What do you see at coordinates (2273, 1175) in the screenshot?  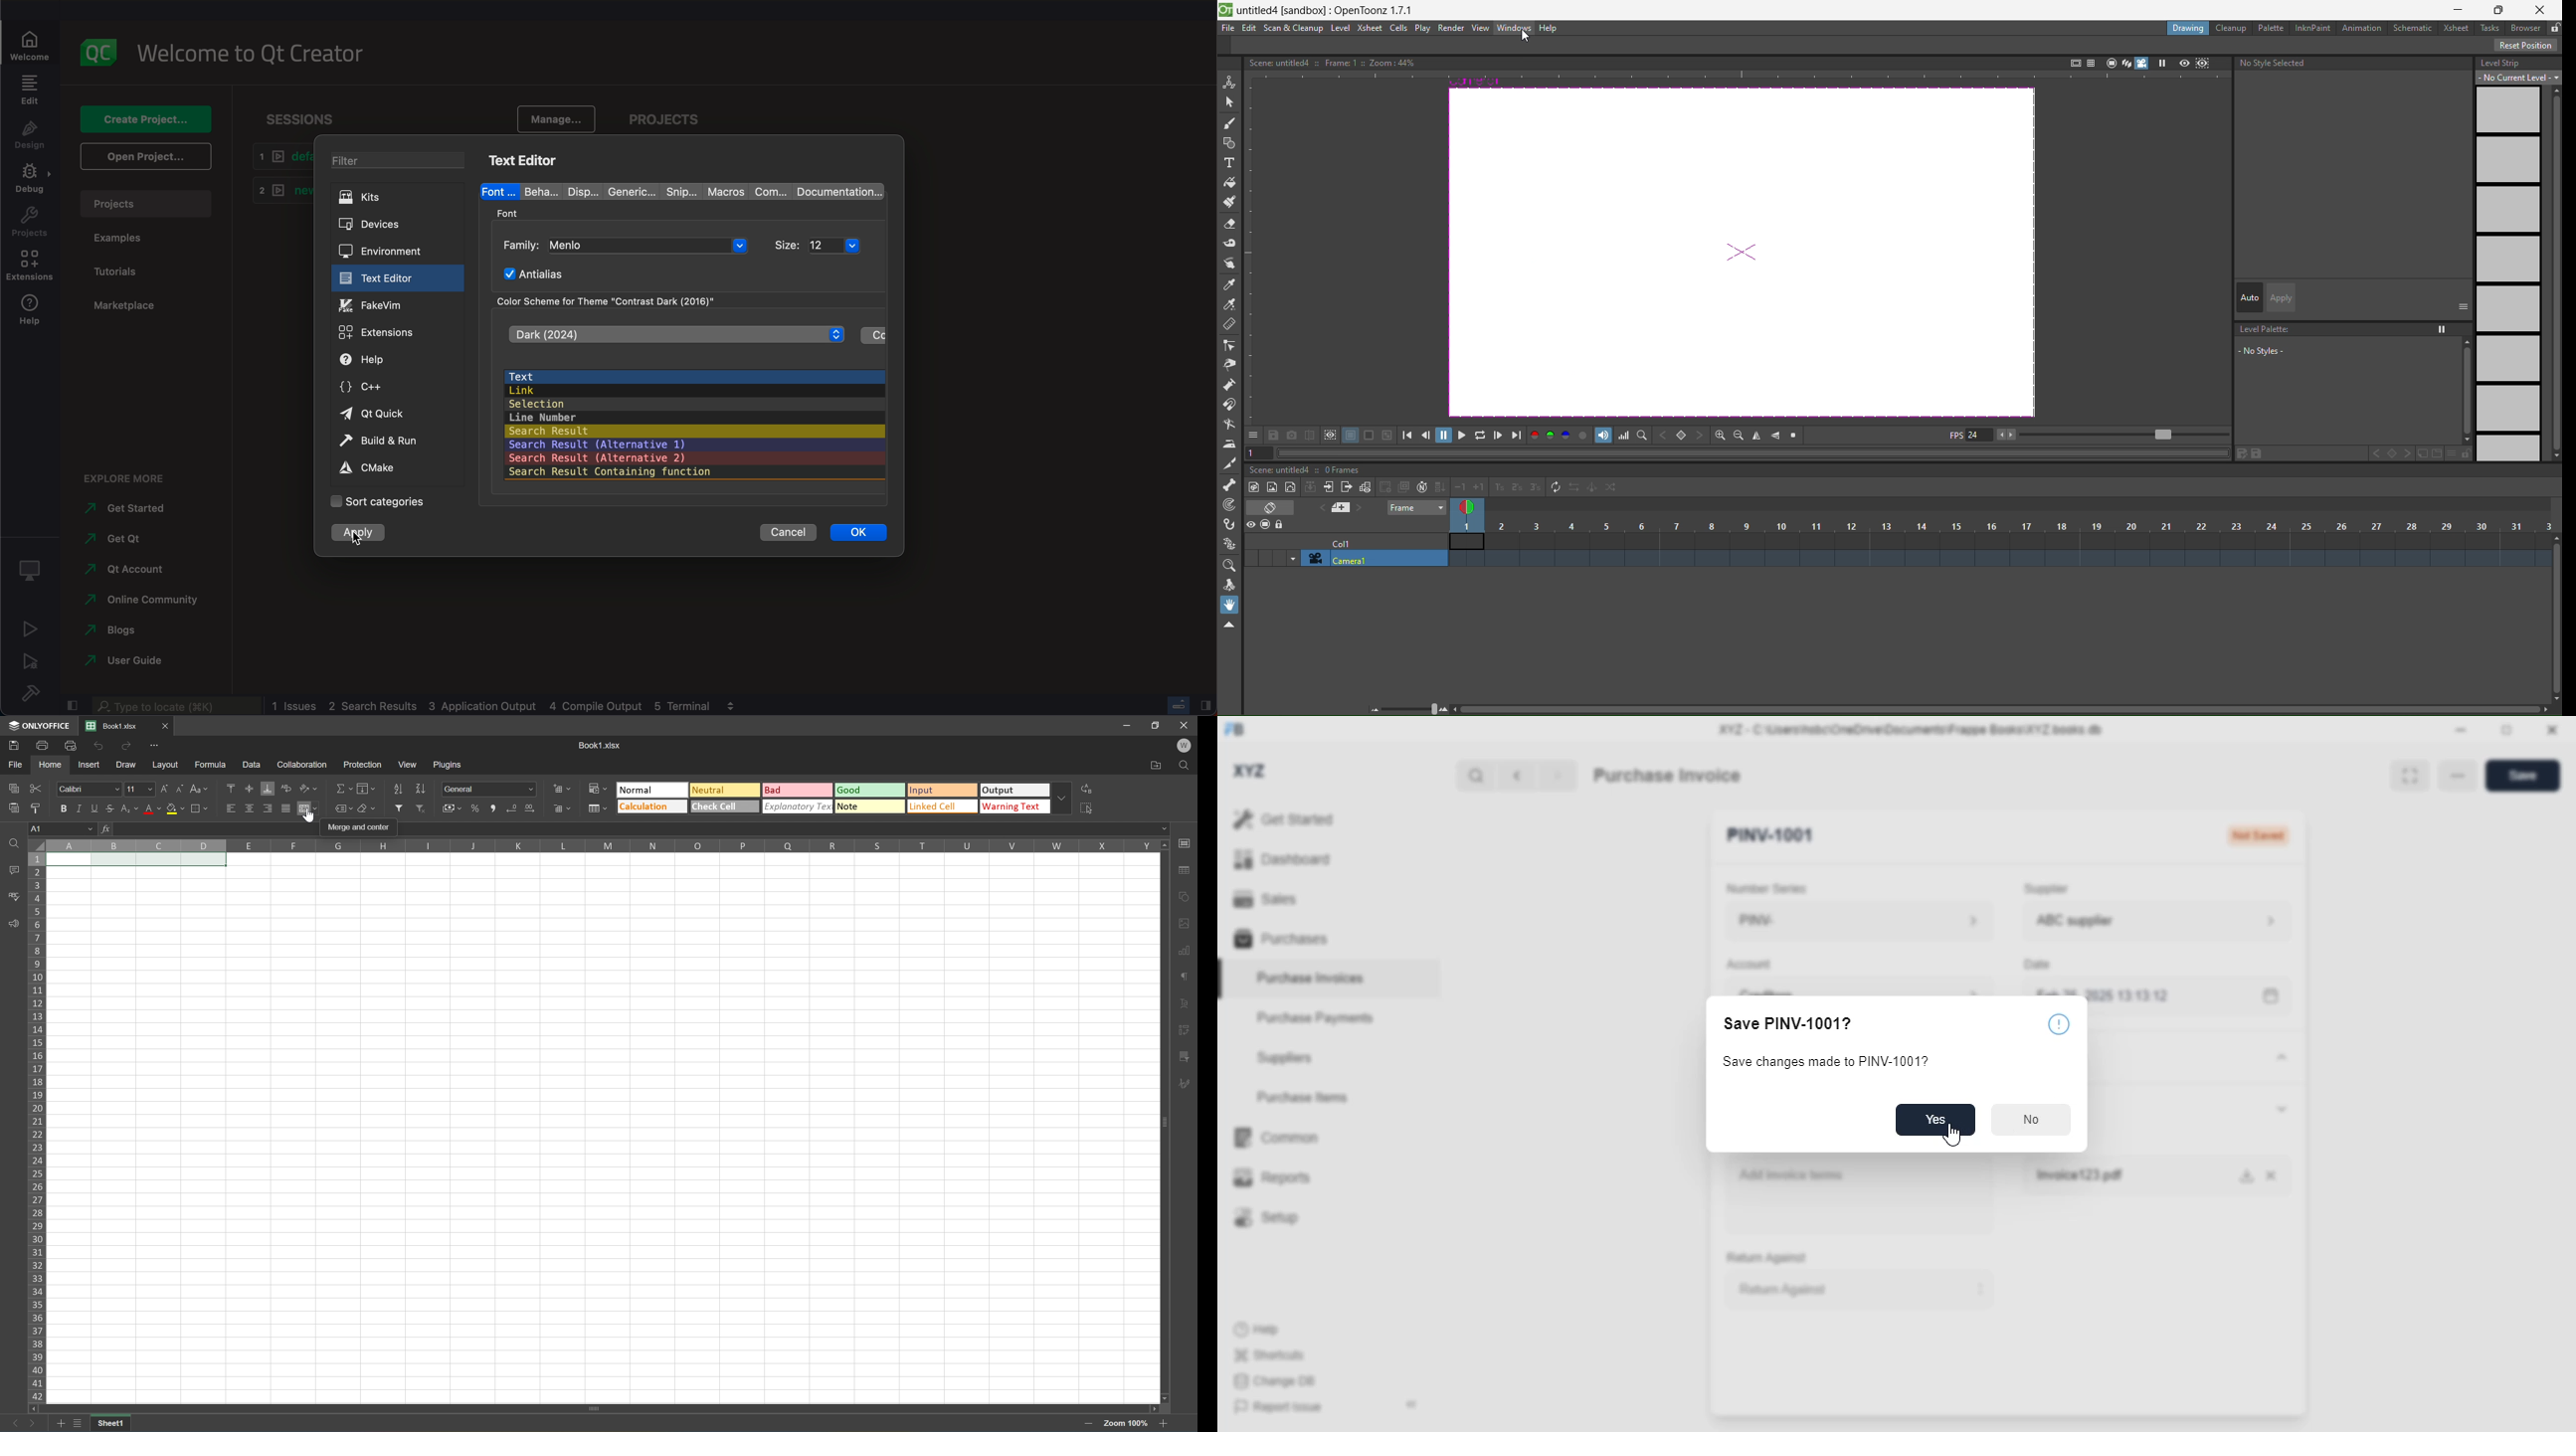 I see `cancel` at bounding box center [2273, 1175].